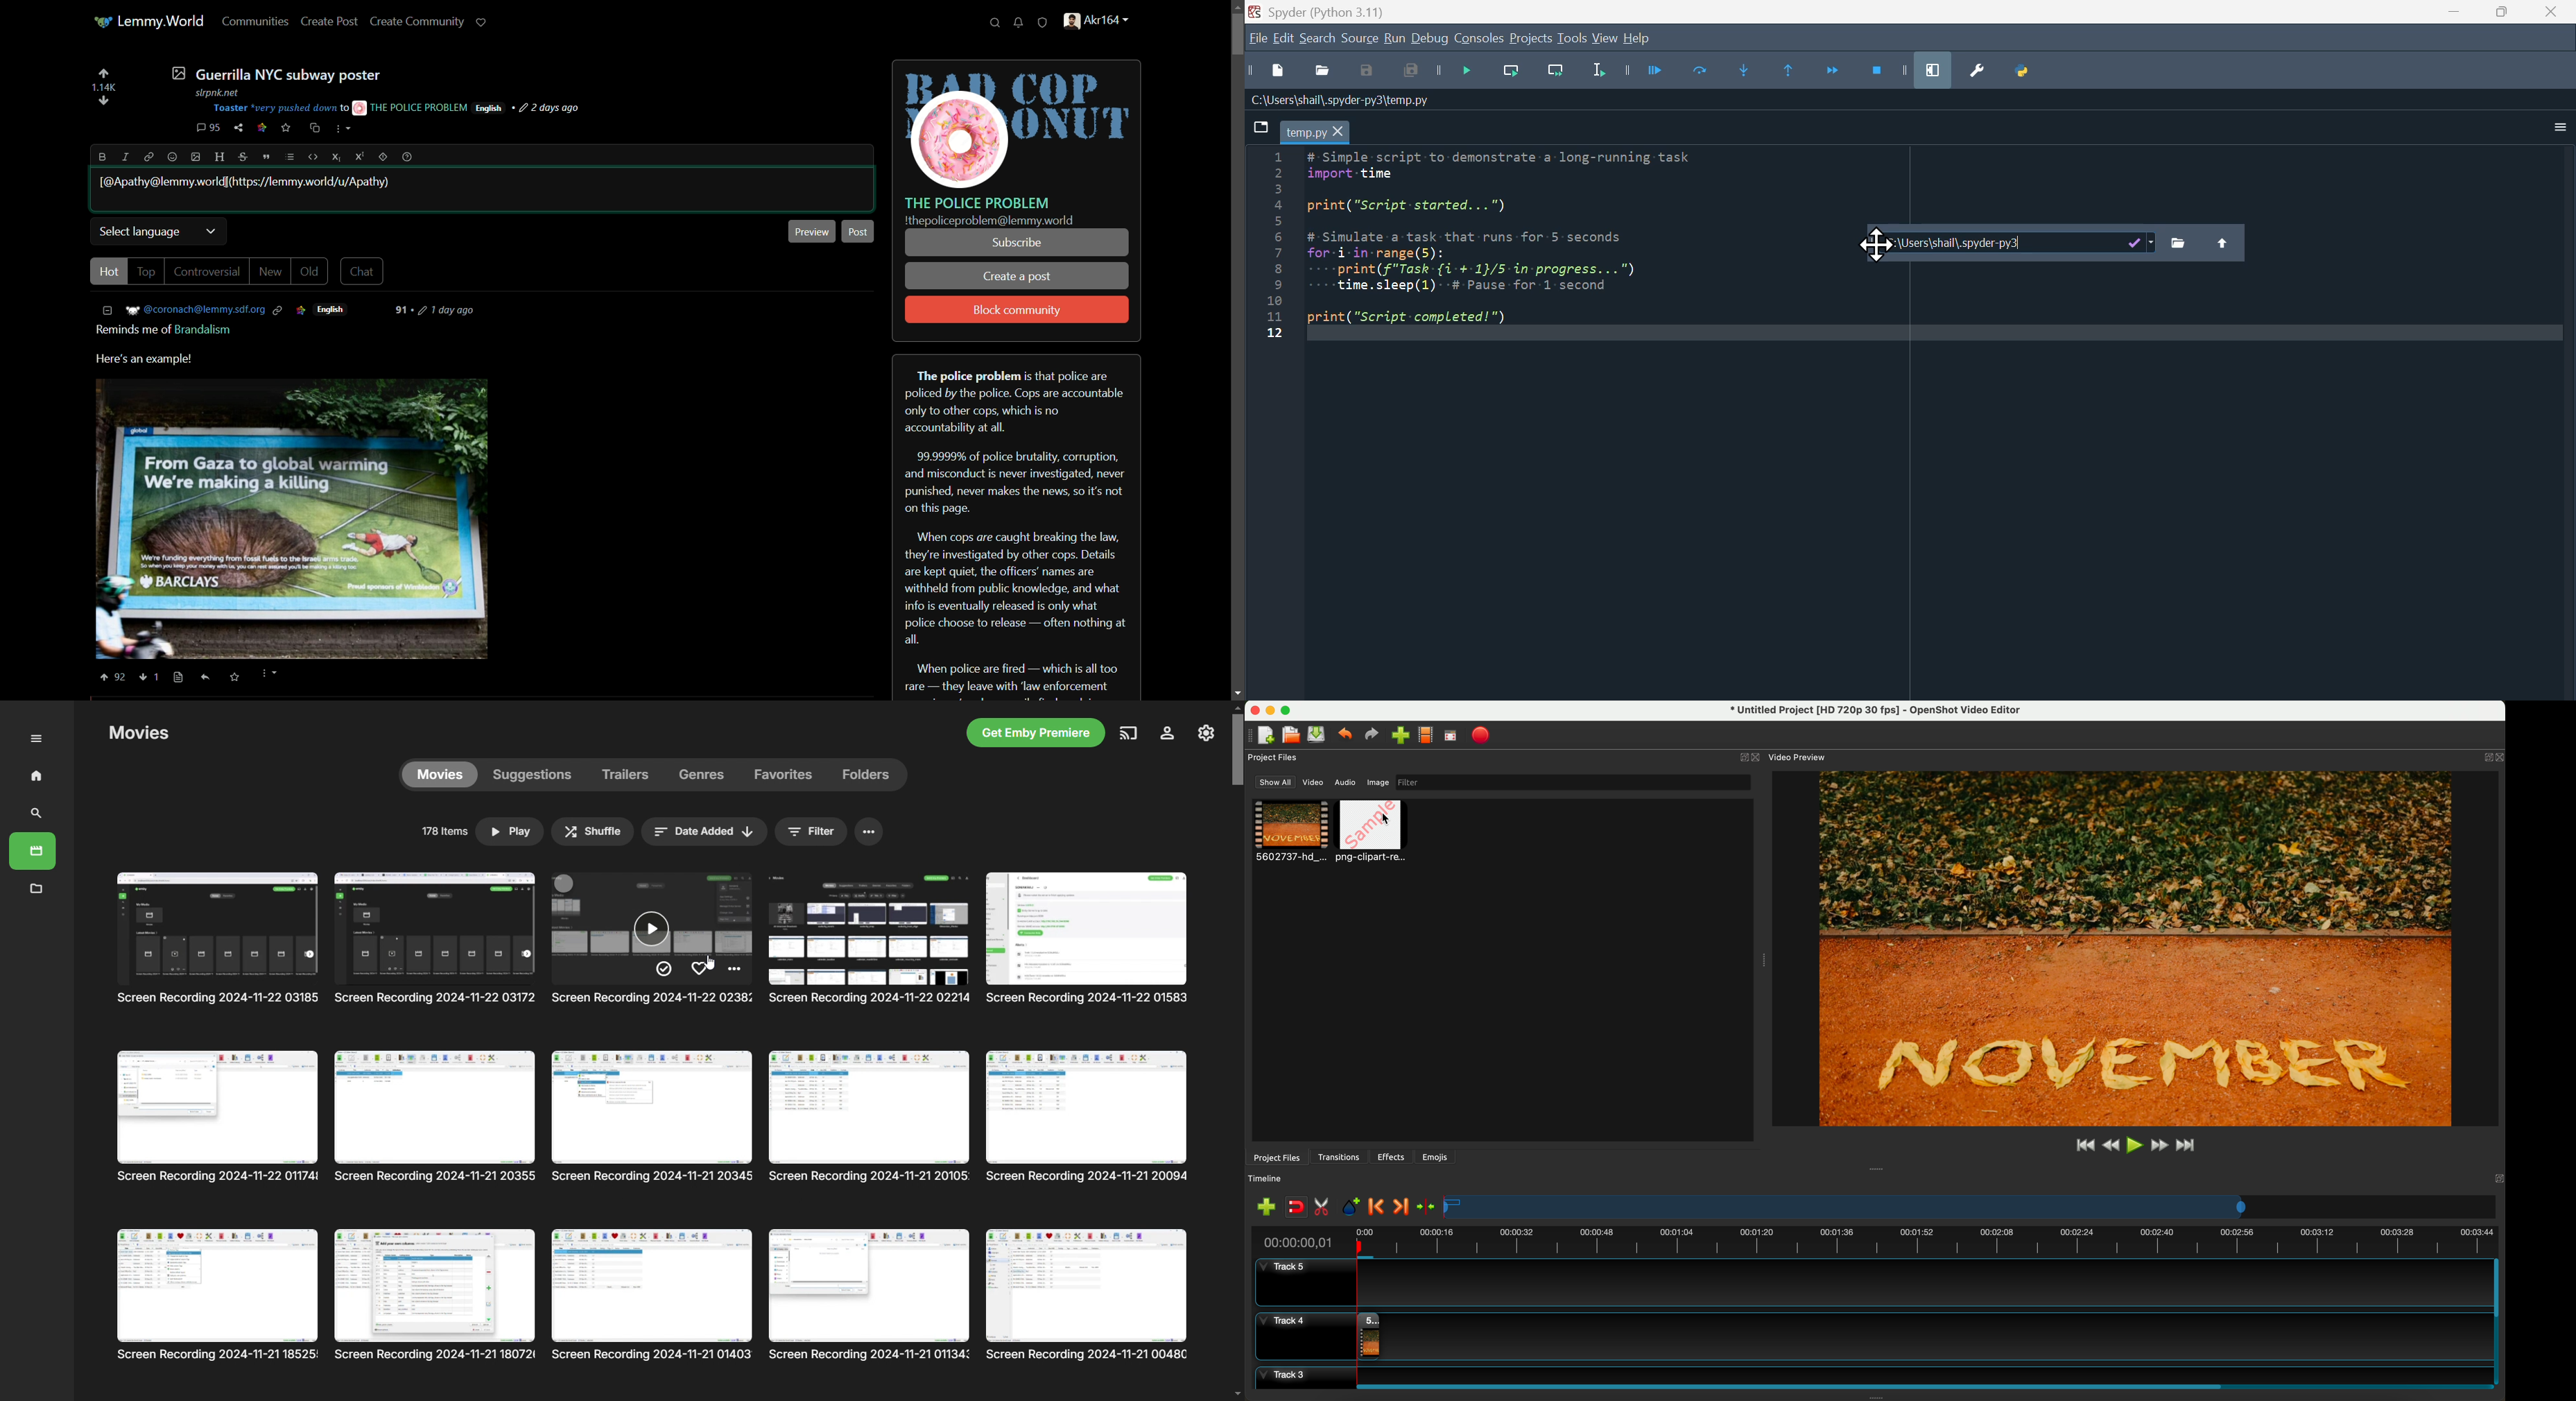 This screenshot has width=2576, height=1428. What do you see at coordinates (1484, 735) in the screenshot?
I see `export video` at bounding box center [1484, 735].